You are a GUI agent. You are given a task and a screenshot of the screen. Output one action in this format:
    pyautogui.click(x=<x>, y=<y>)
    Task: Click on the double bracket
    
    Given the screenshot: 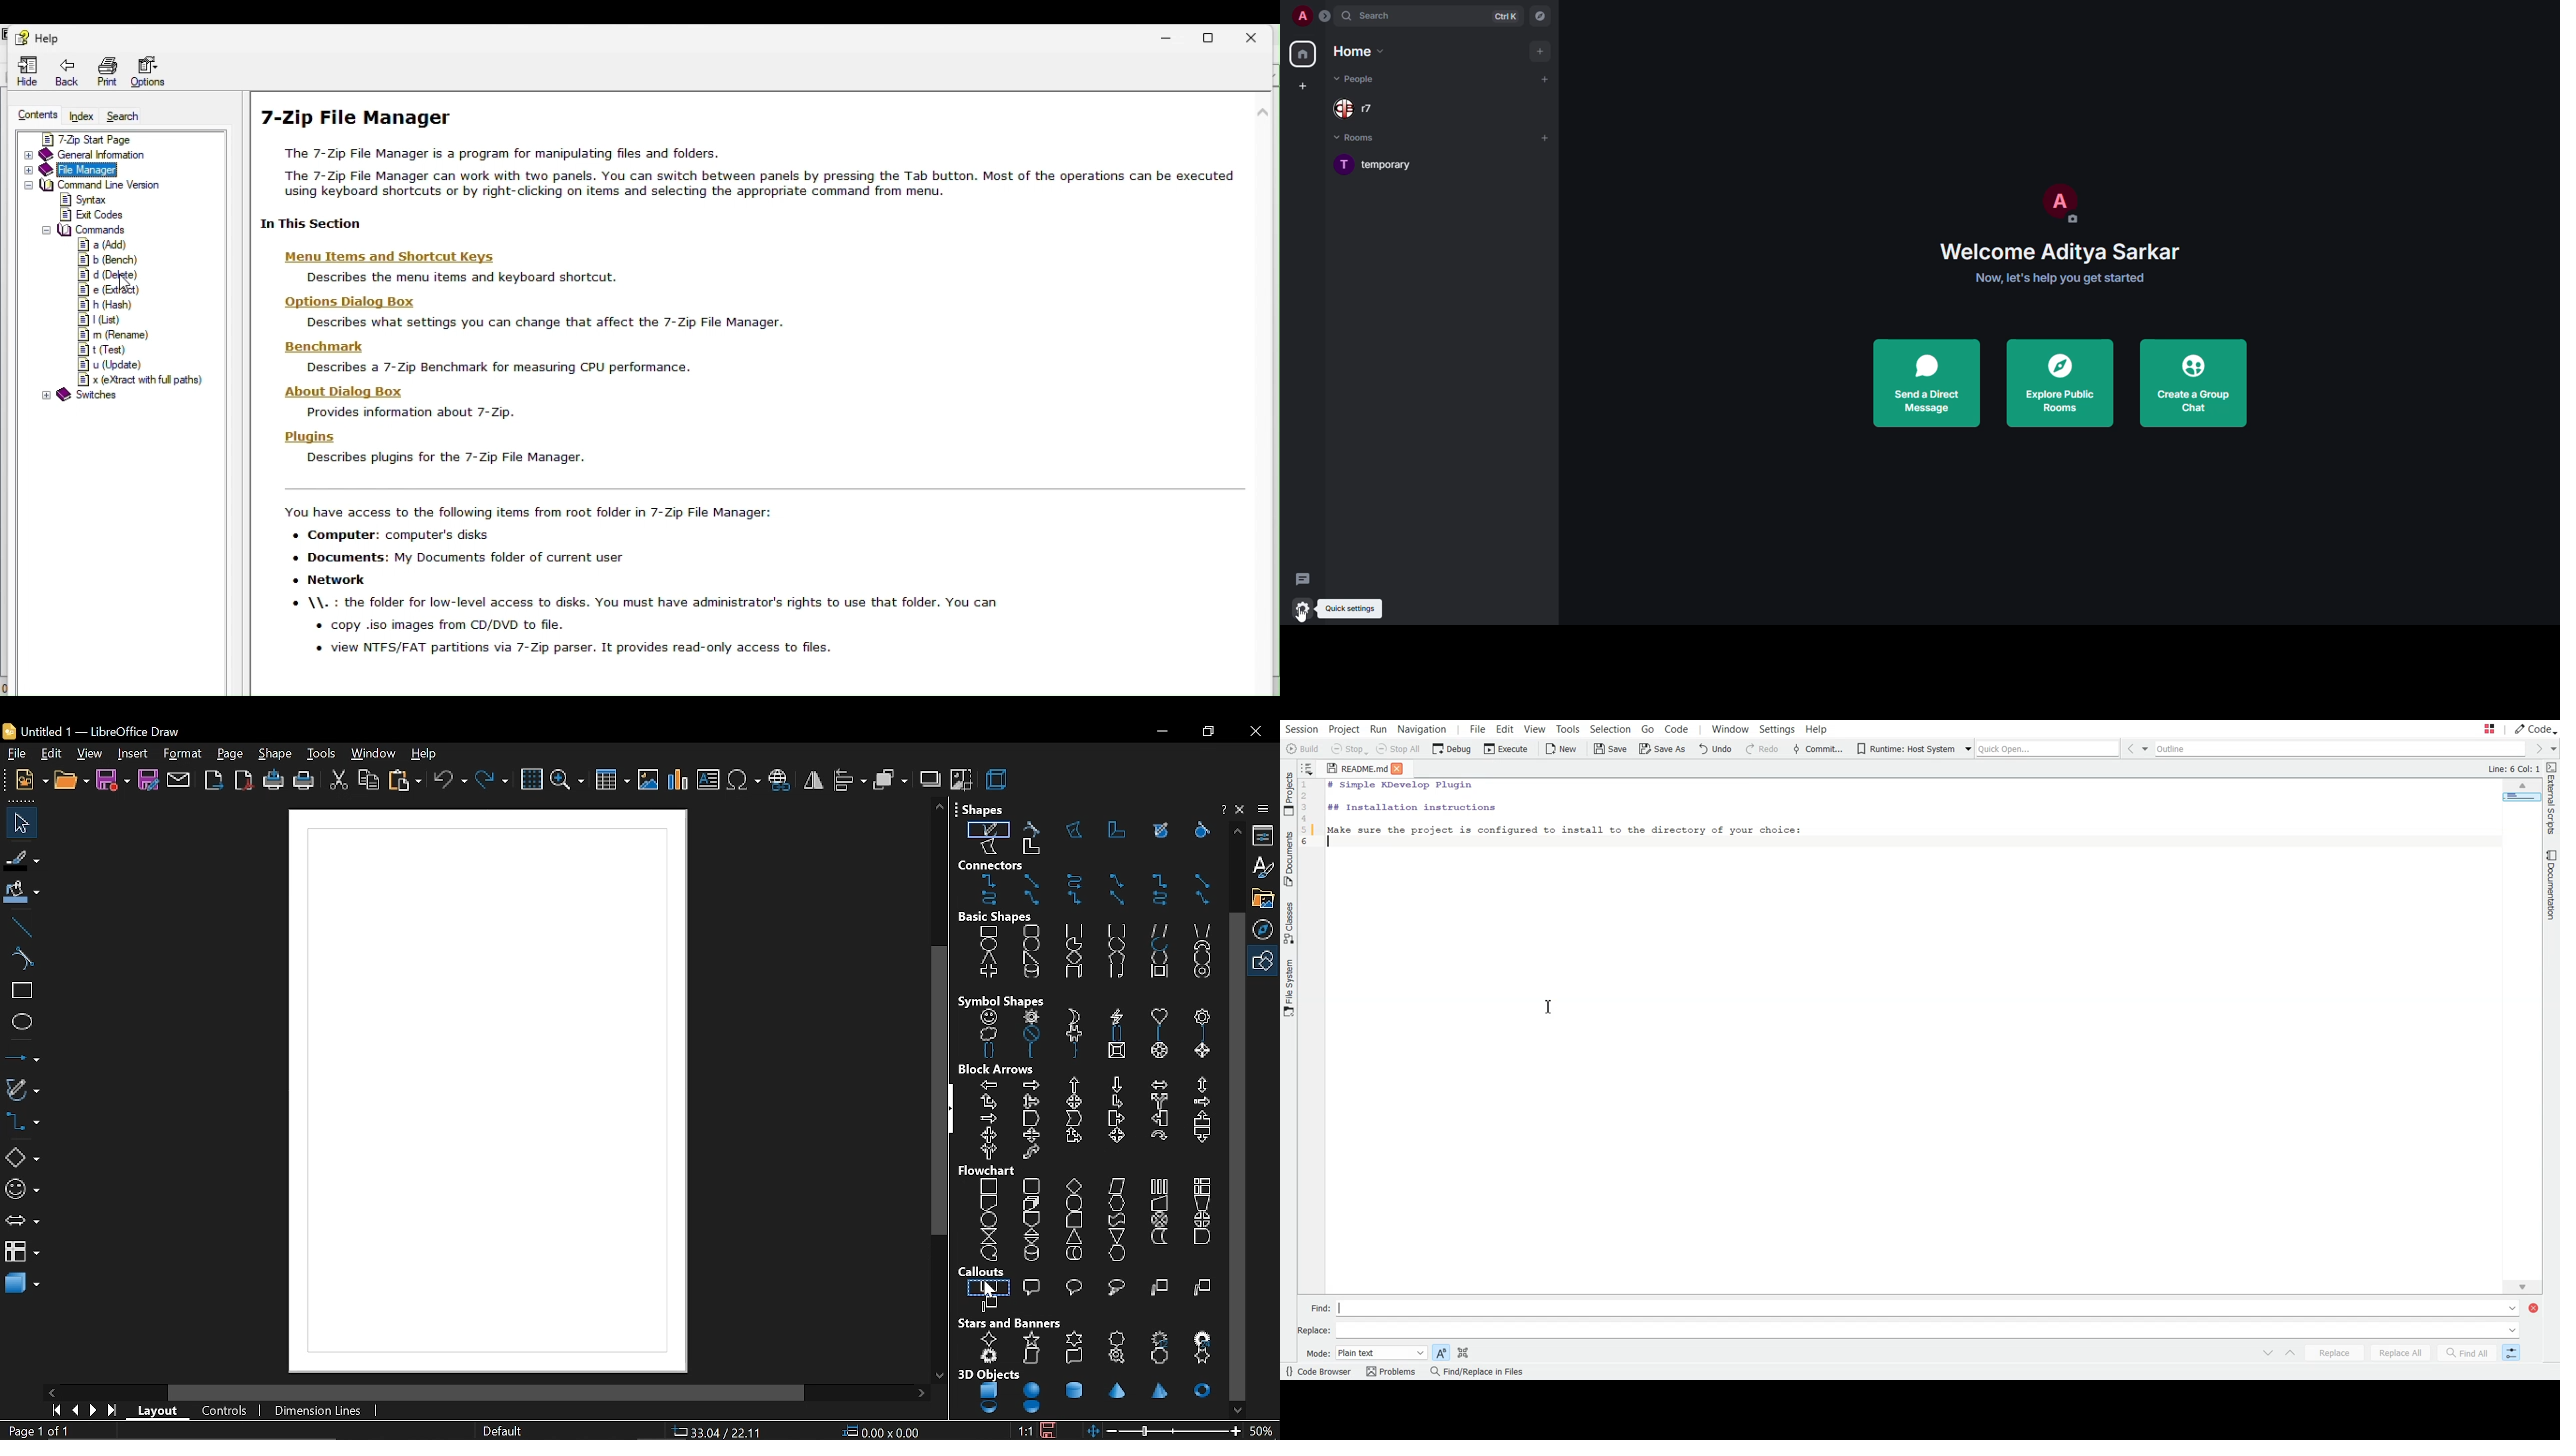 What is the action you would take?
    pyautogui.click(x=1115, y=1036)
    